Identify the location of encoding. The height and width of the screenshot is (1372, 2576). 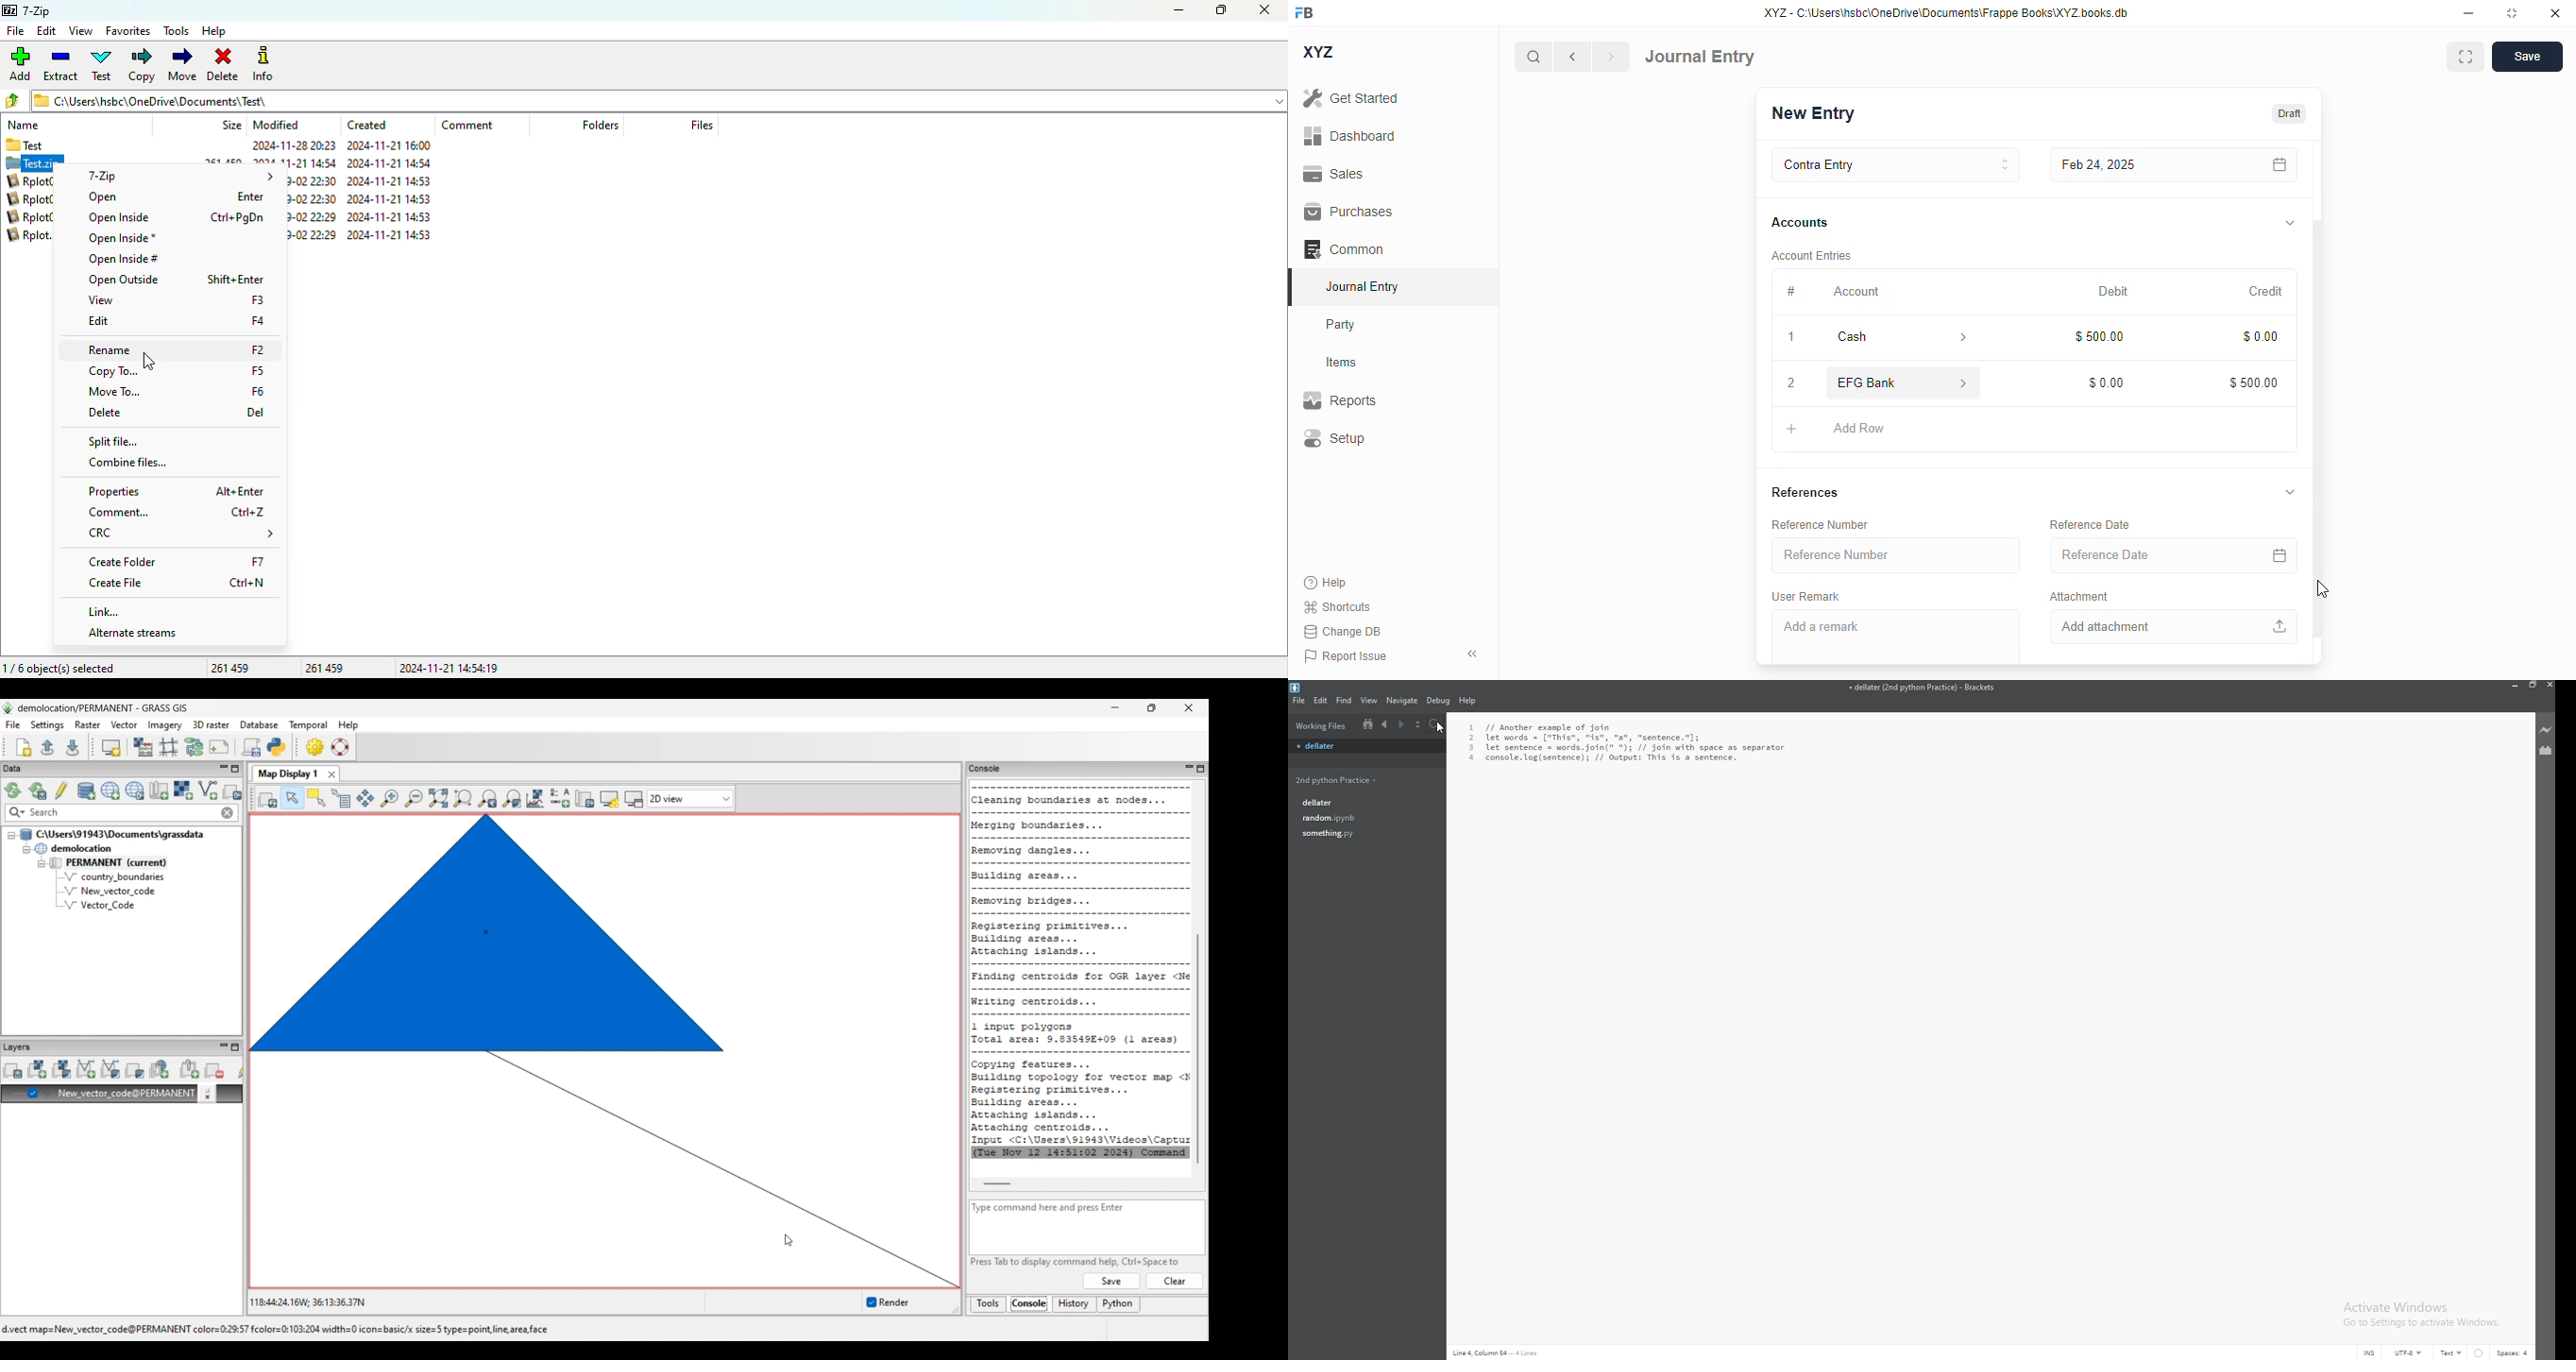
(2409, 1352).